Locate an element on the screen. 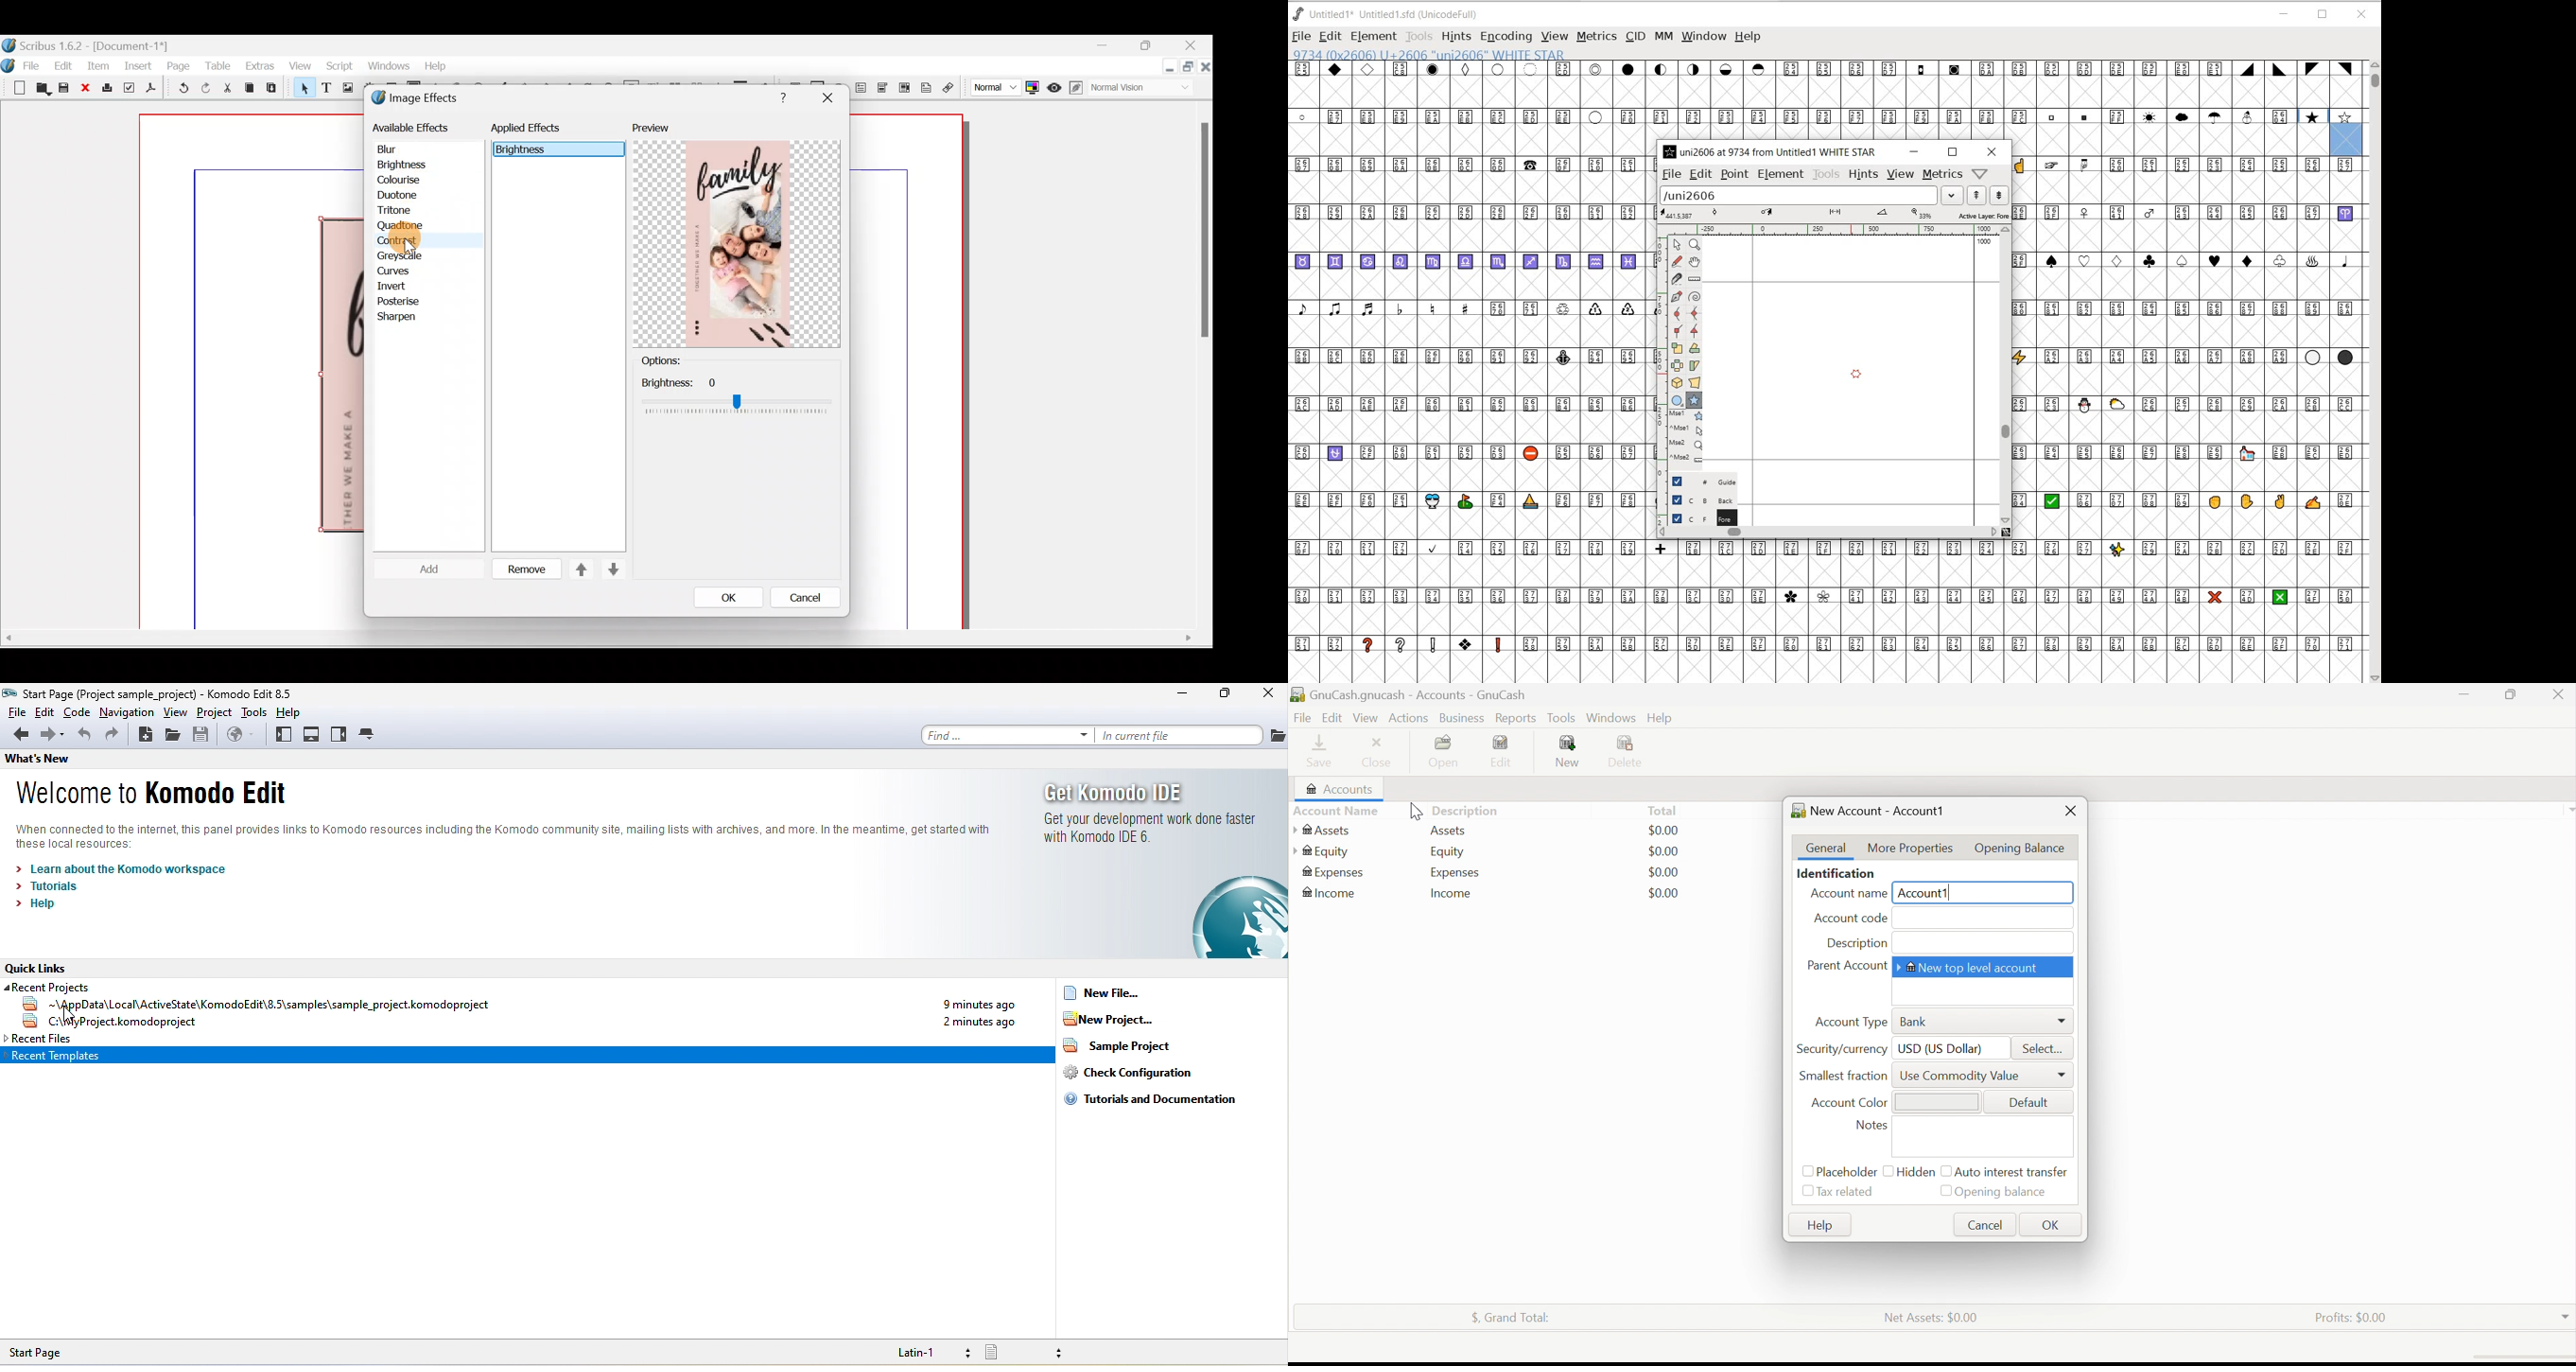 The width and height of the screenshot is (2576, 1372). Insert is located at coordinates (139, 65).